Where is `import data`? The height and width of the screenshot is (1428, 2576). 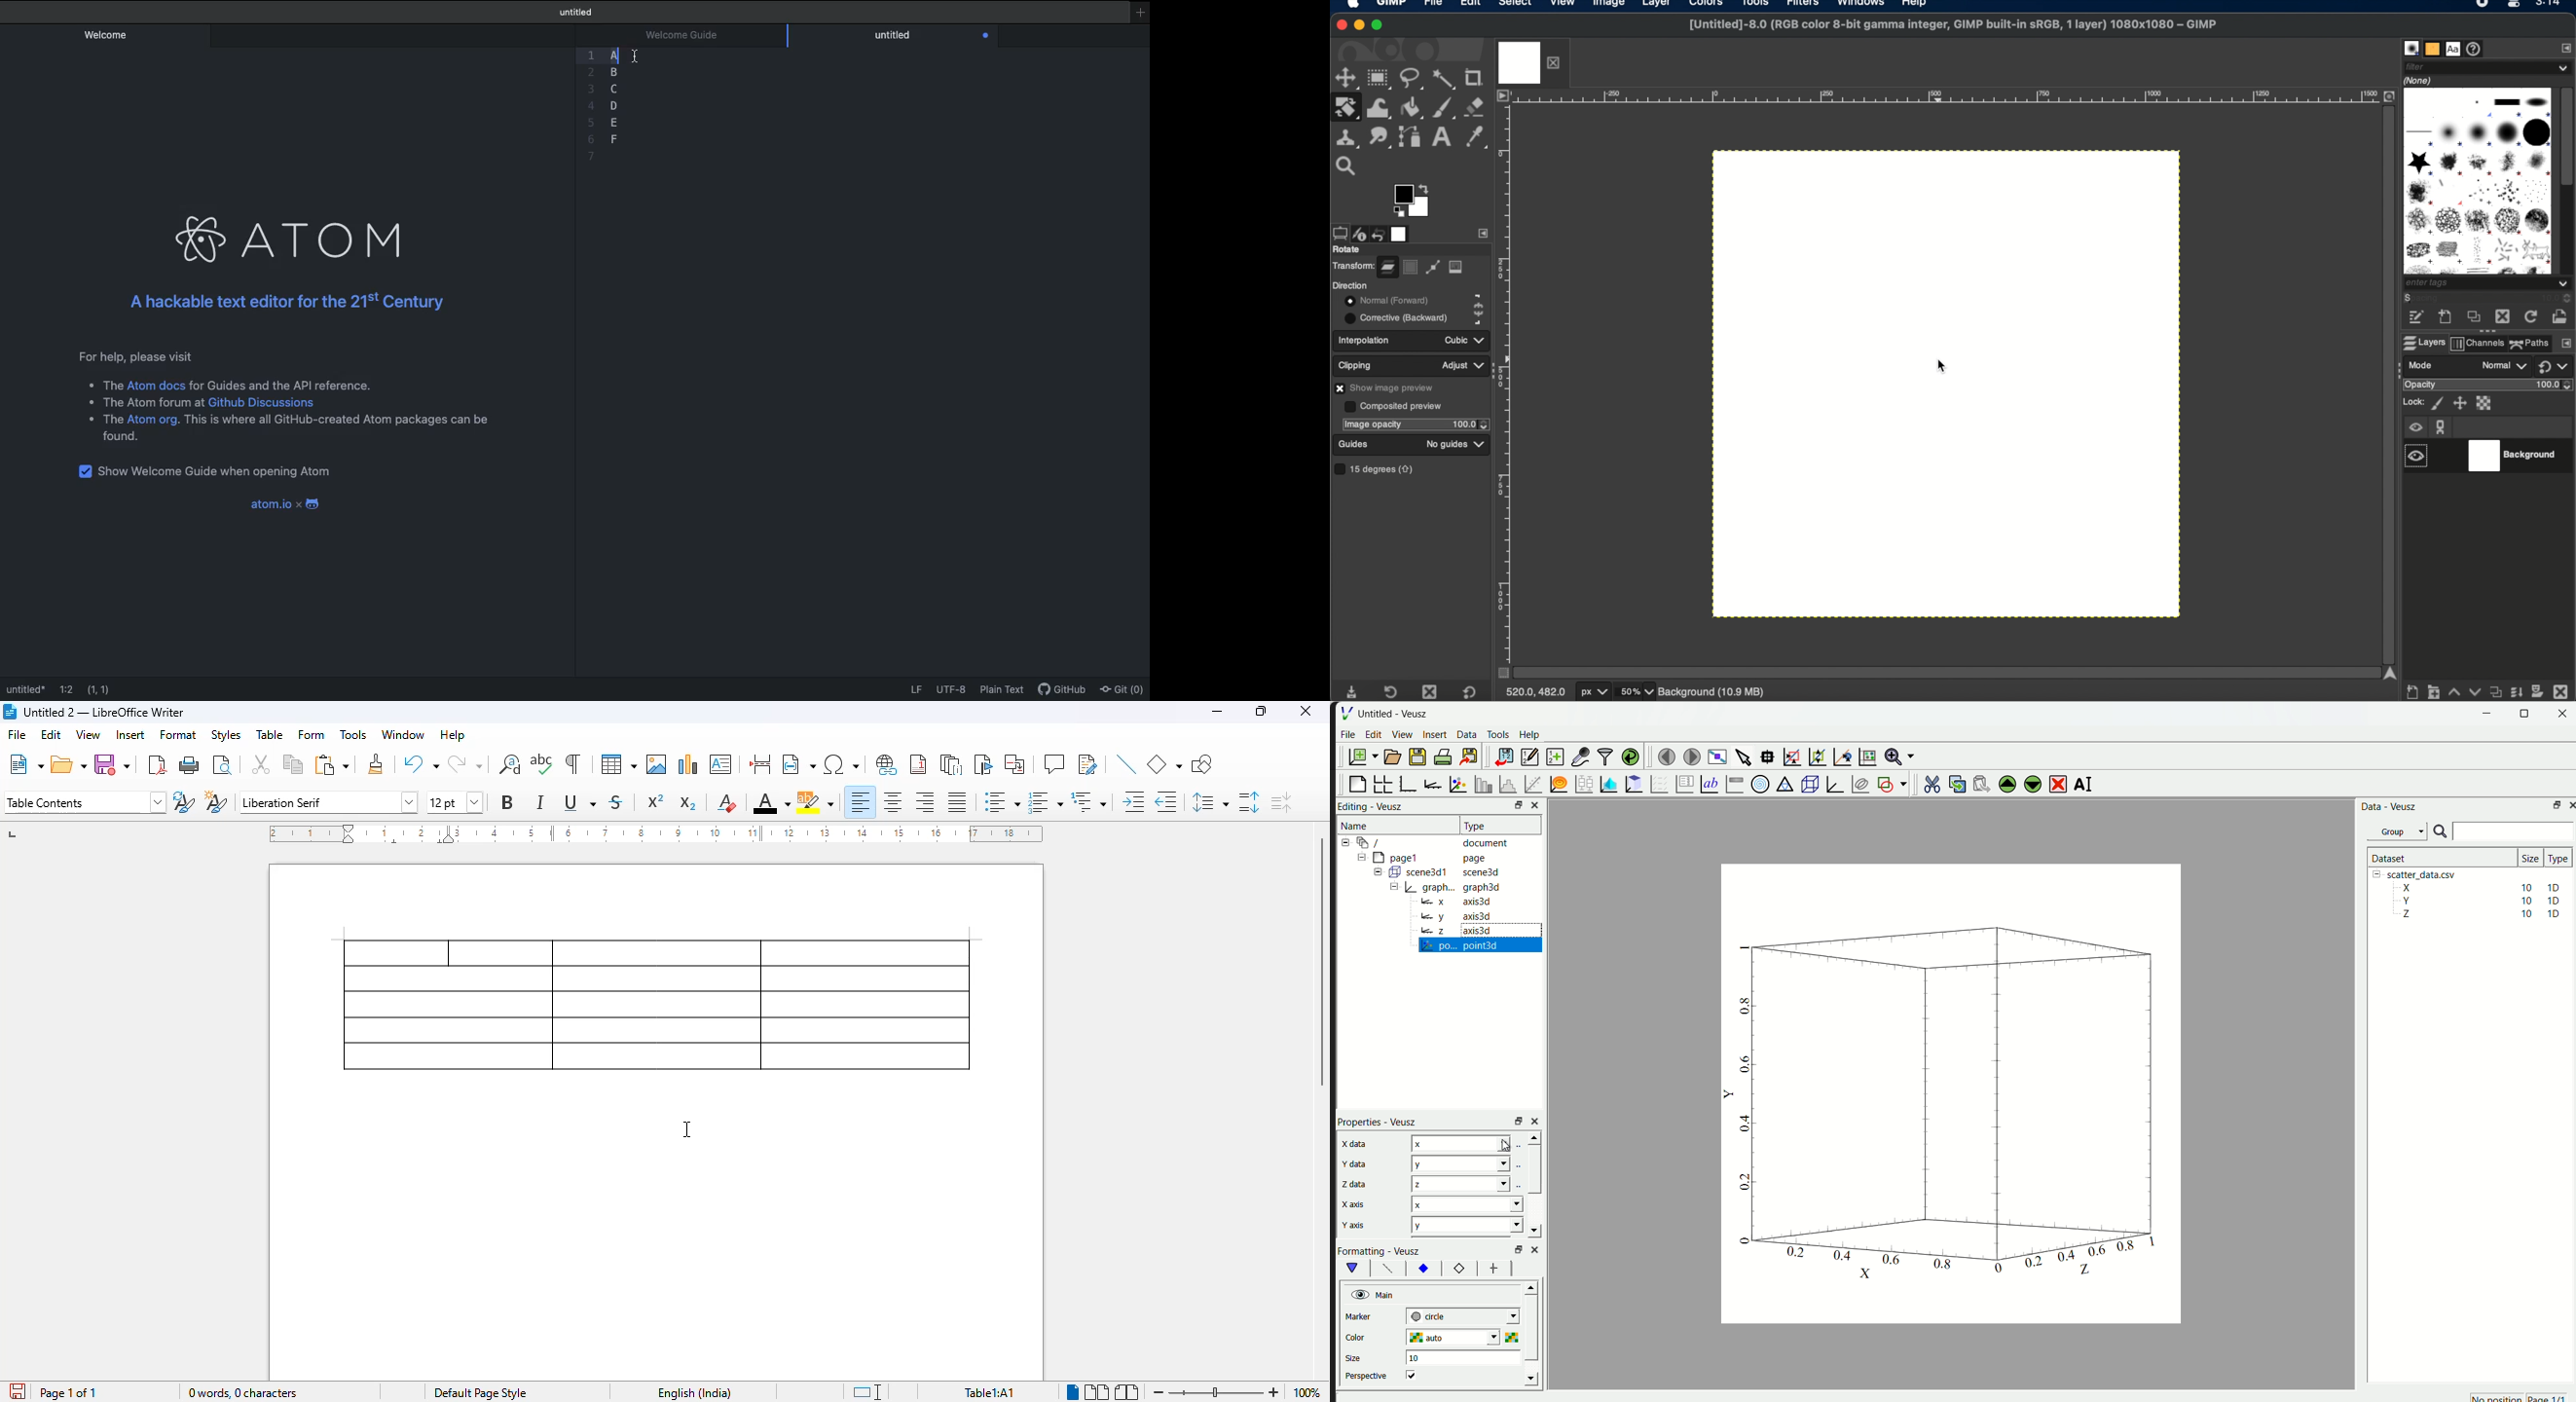
import data is located at coordinates (1501, 757).